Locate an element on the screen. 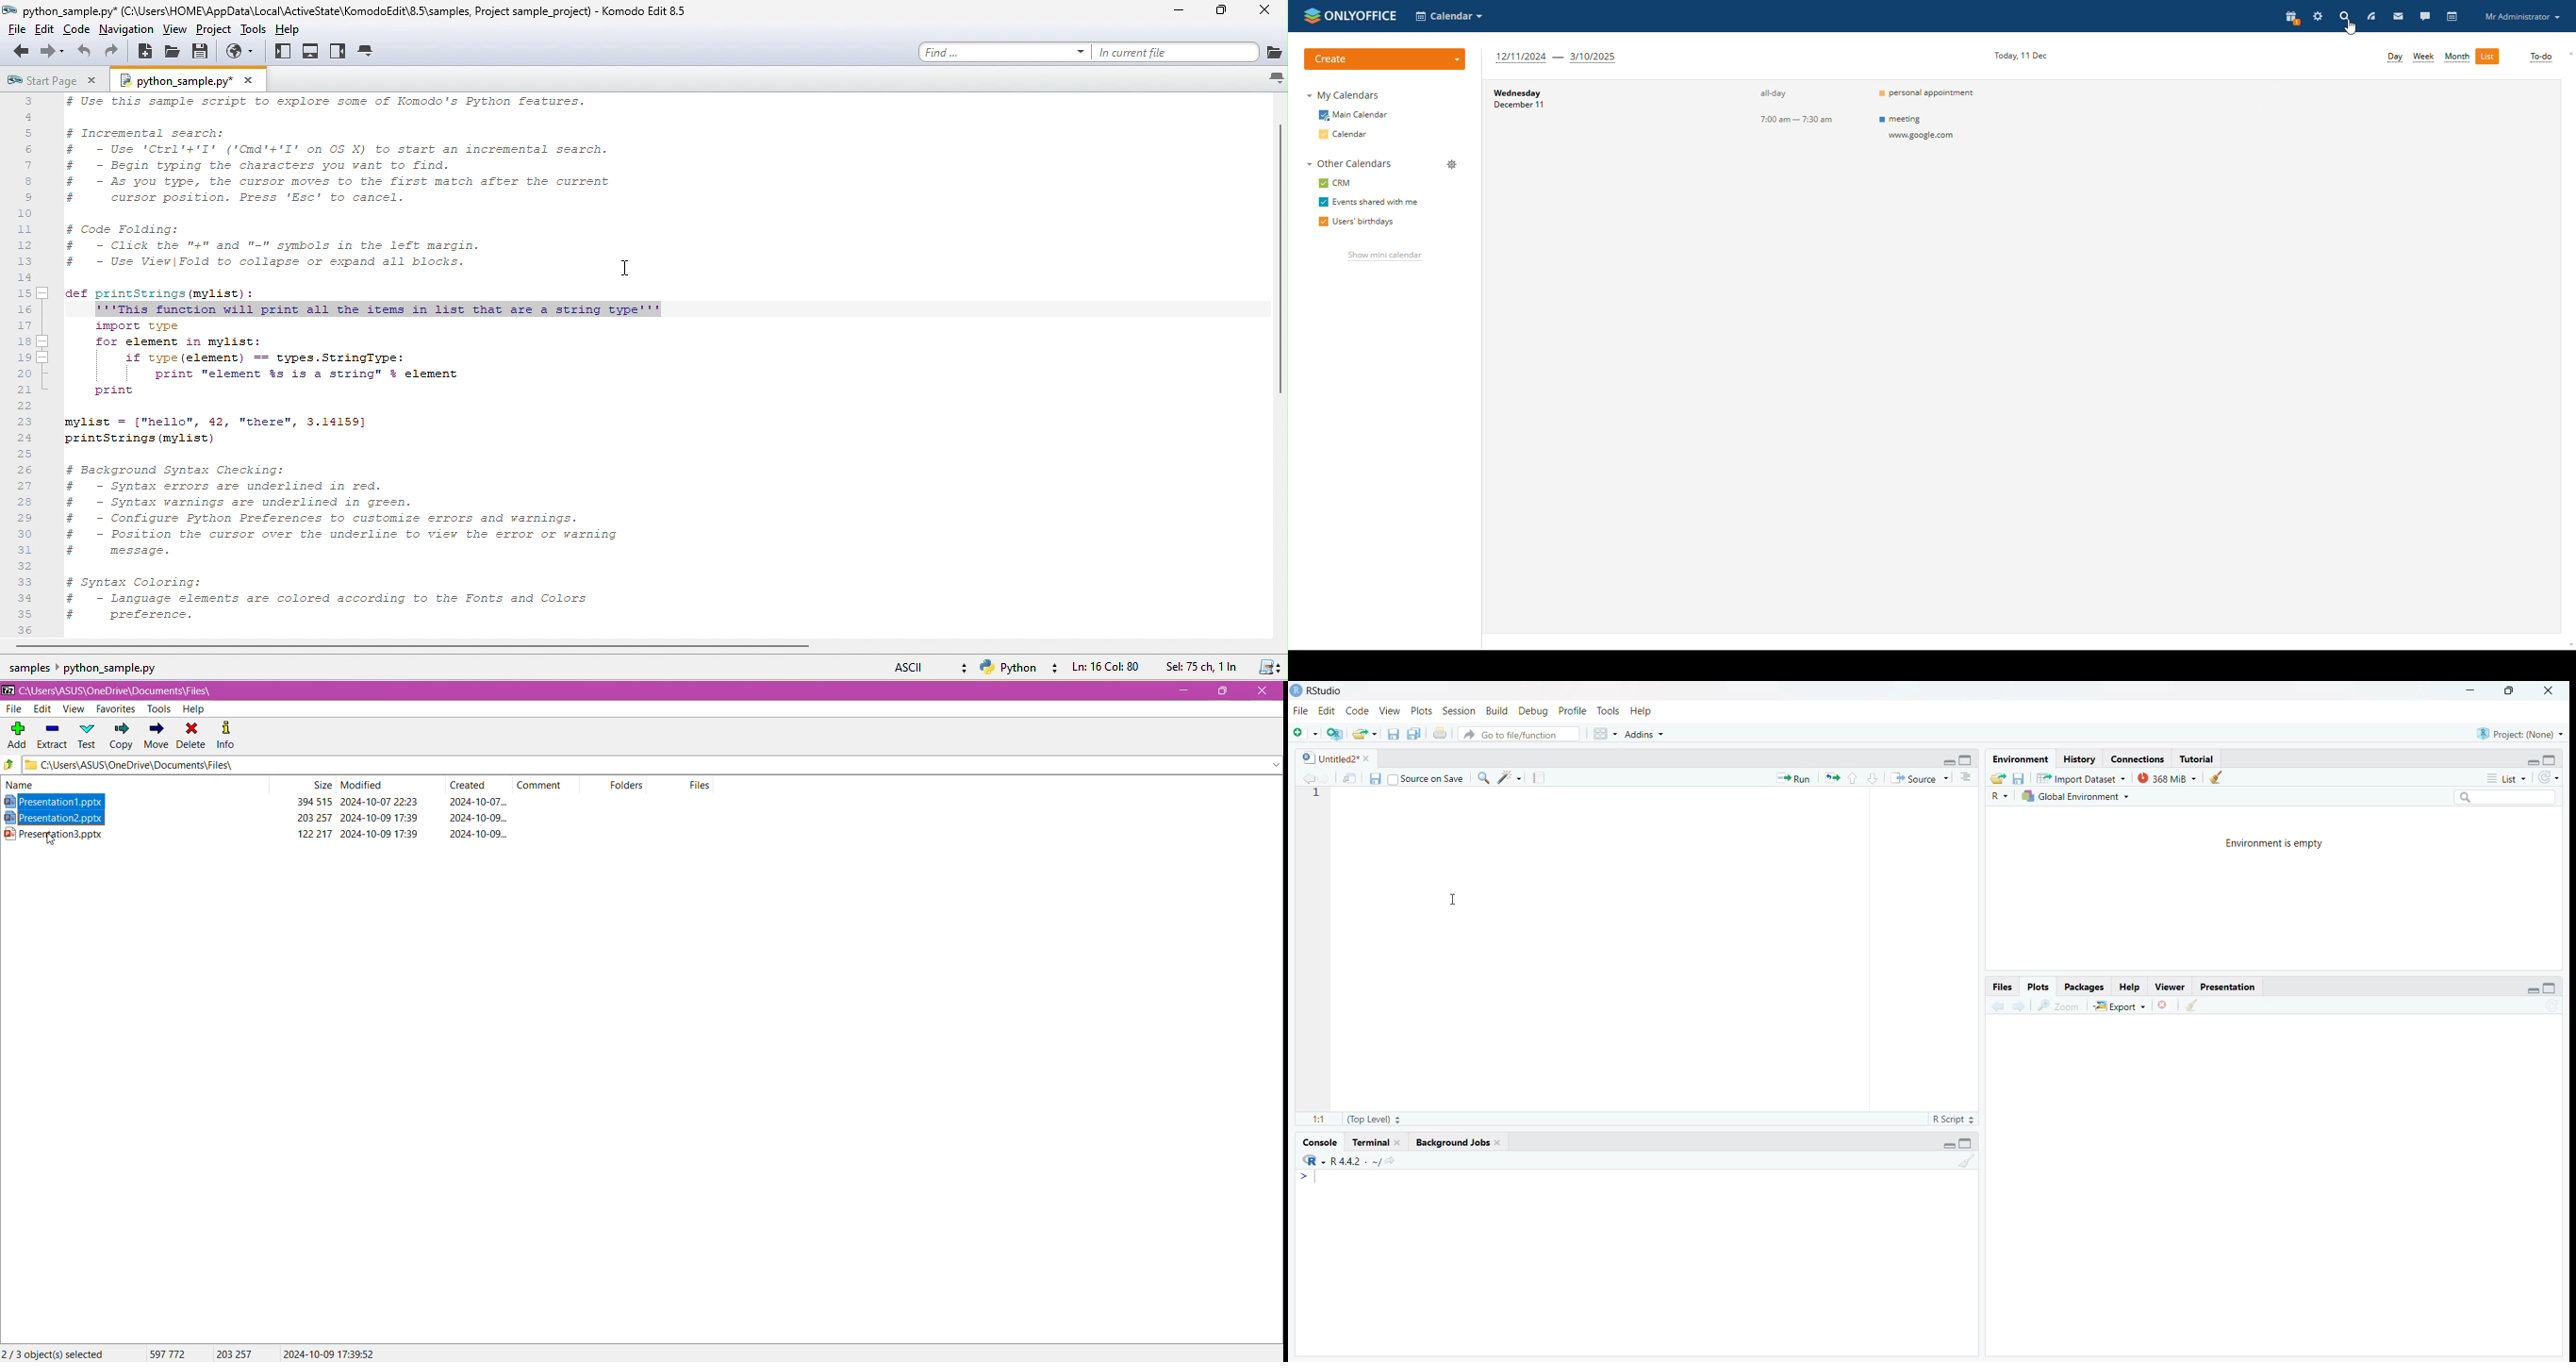  move is located at coordinates (1351, 780).